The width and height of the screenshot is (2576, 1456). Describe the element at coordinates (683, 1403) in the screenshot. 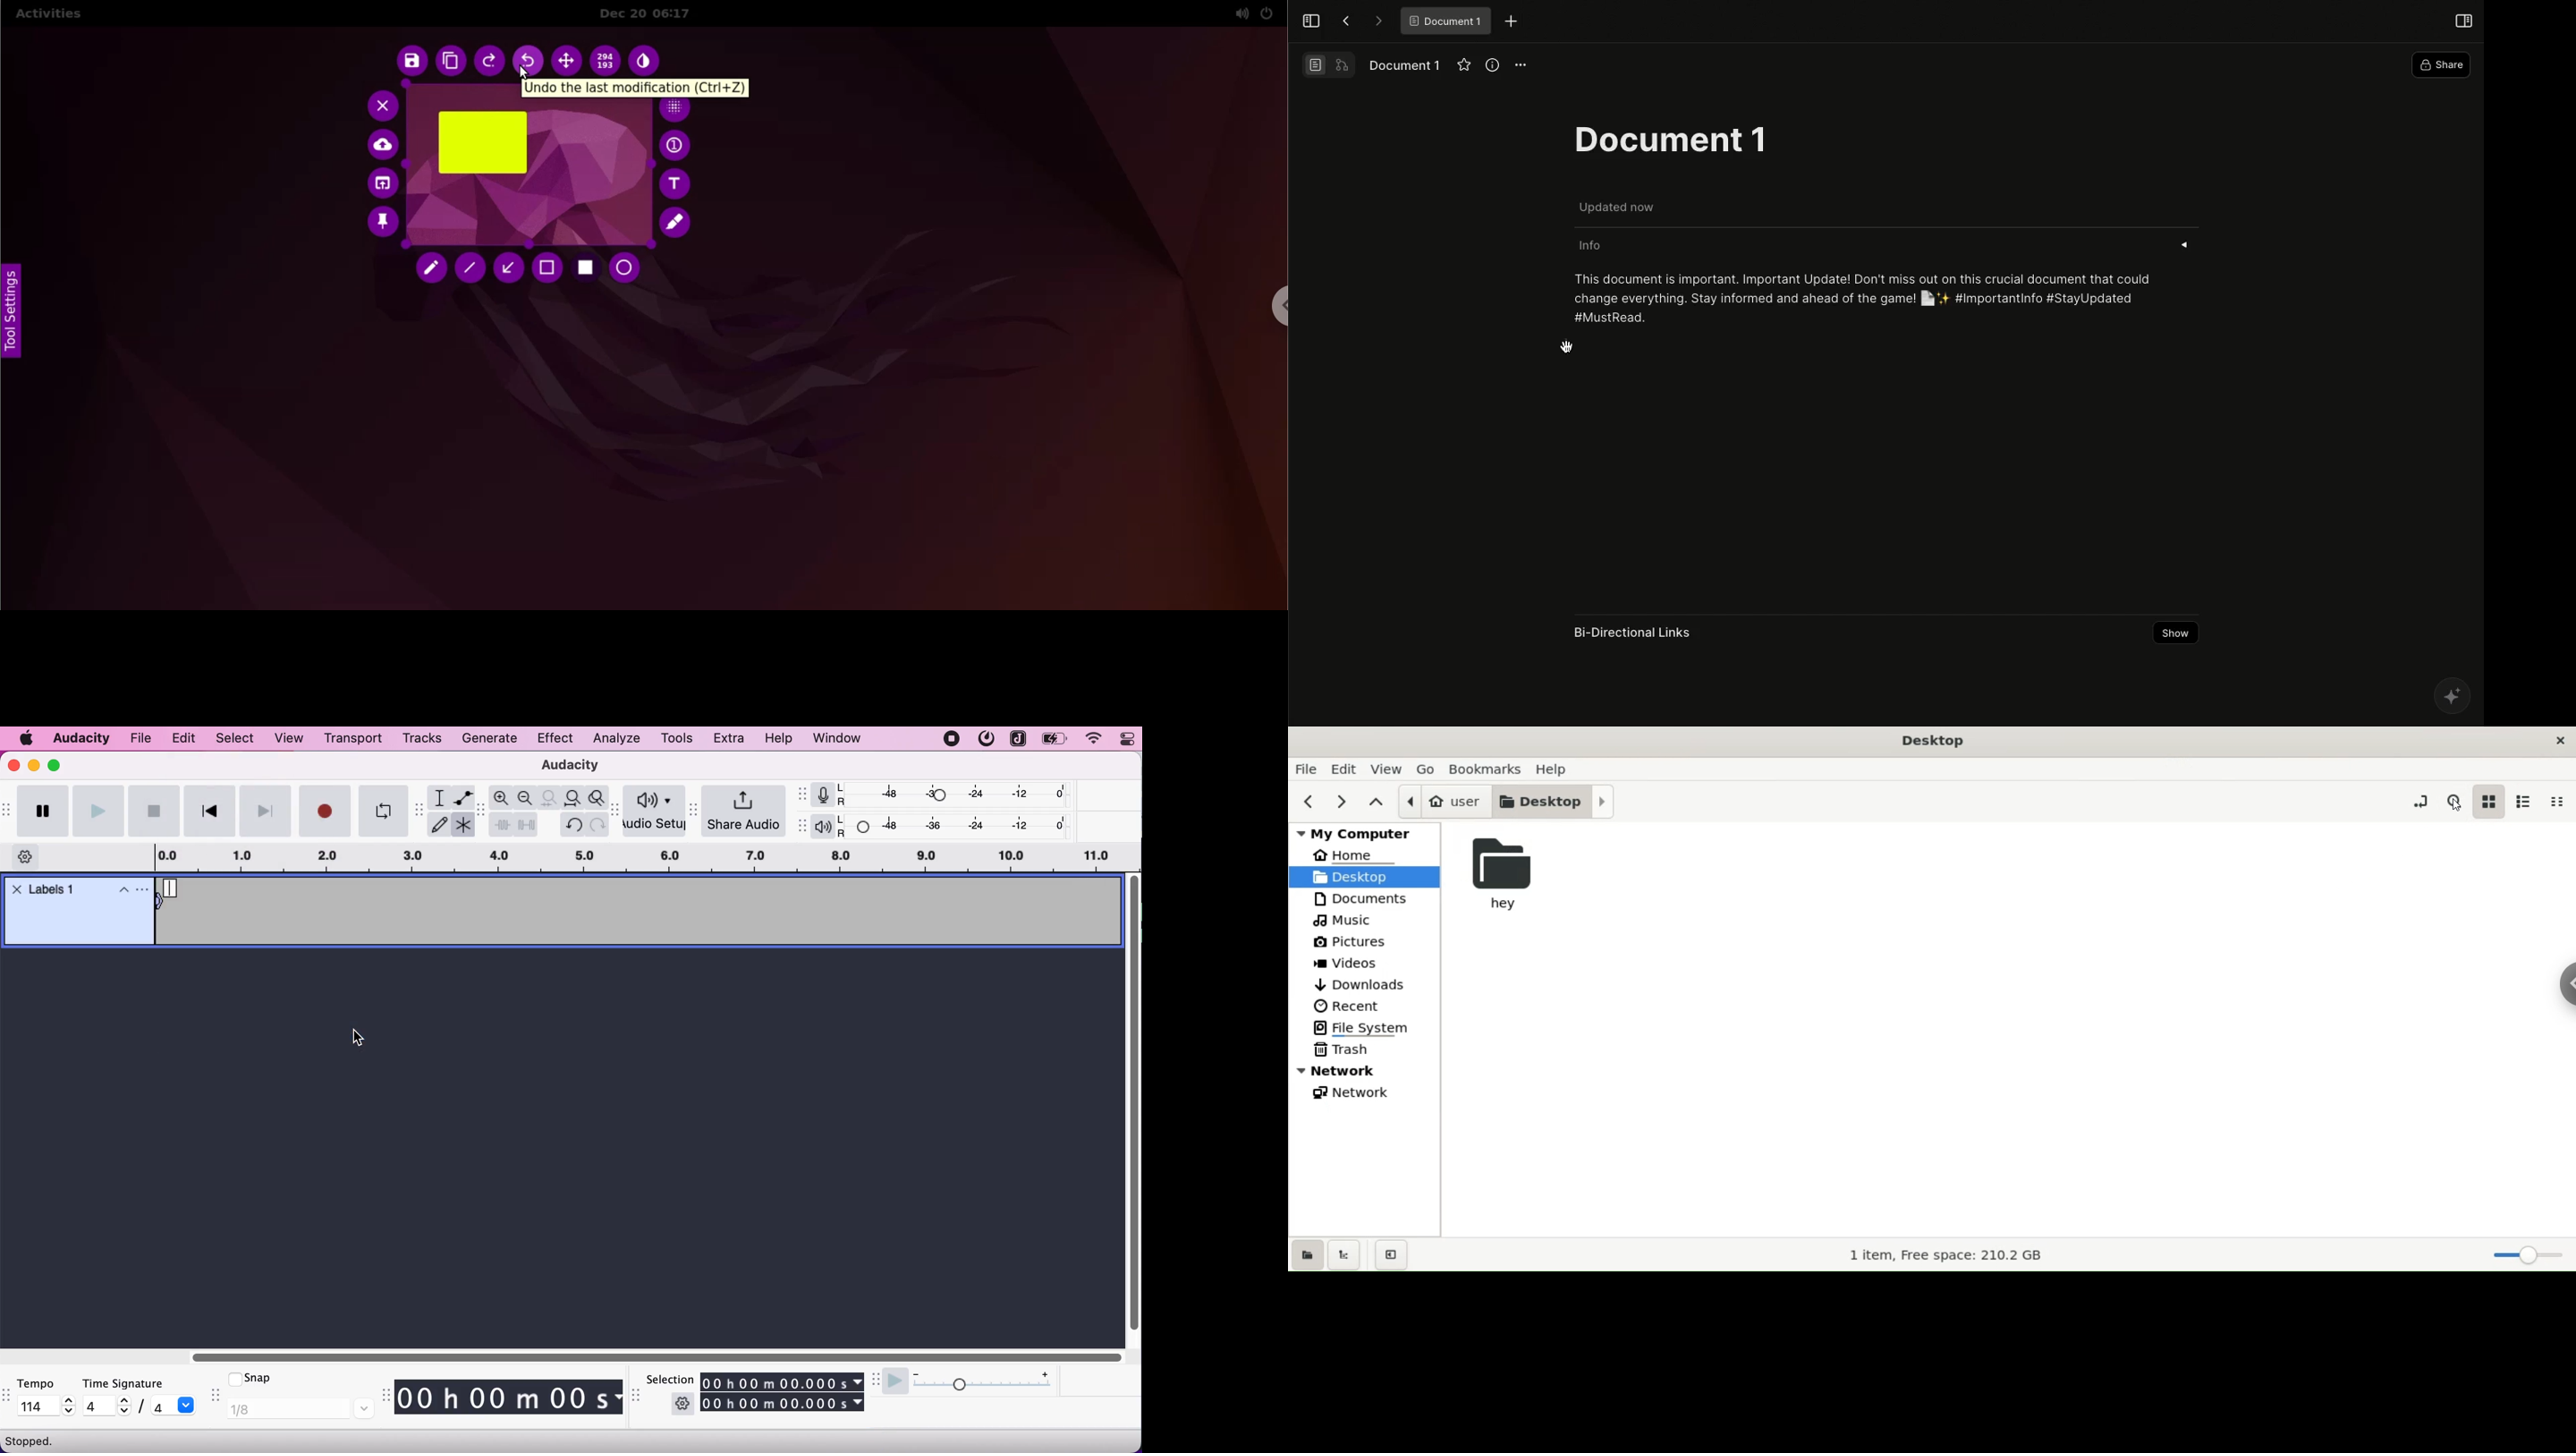

I see `settings` at that location.